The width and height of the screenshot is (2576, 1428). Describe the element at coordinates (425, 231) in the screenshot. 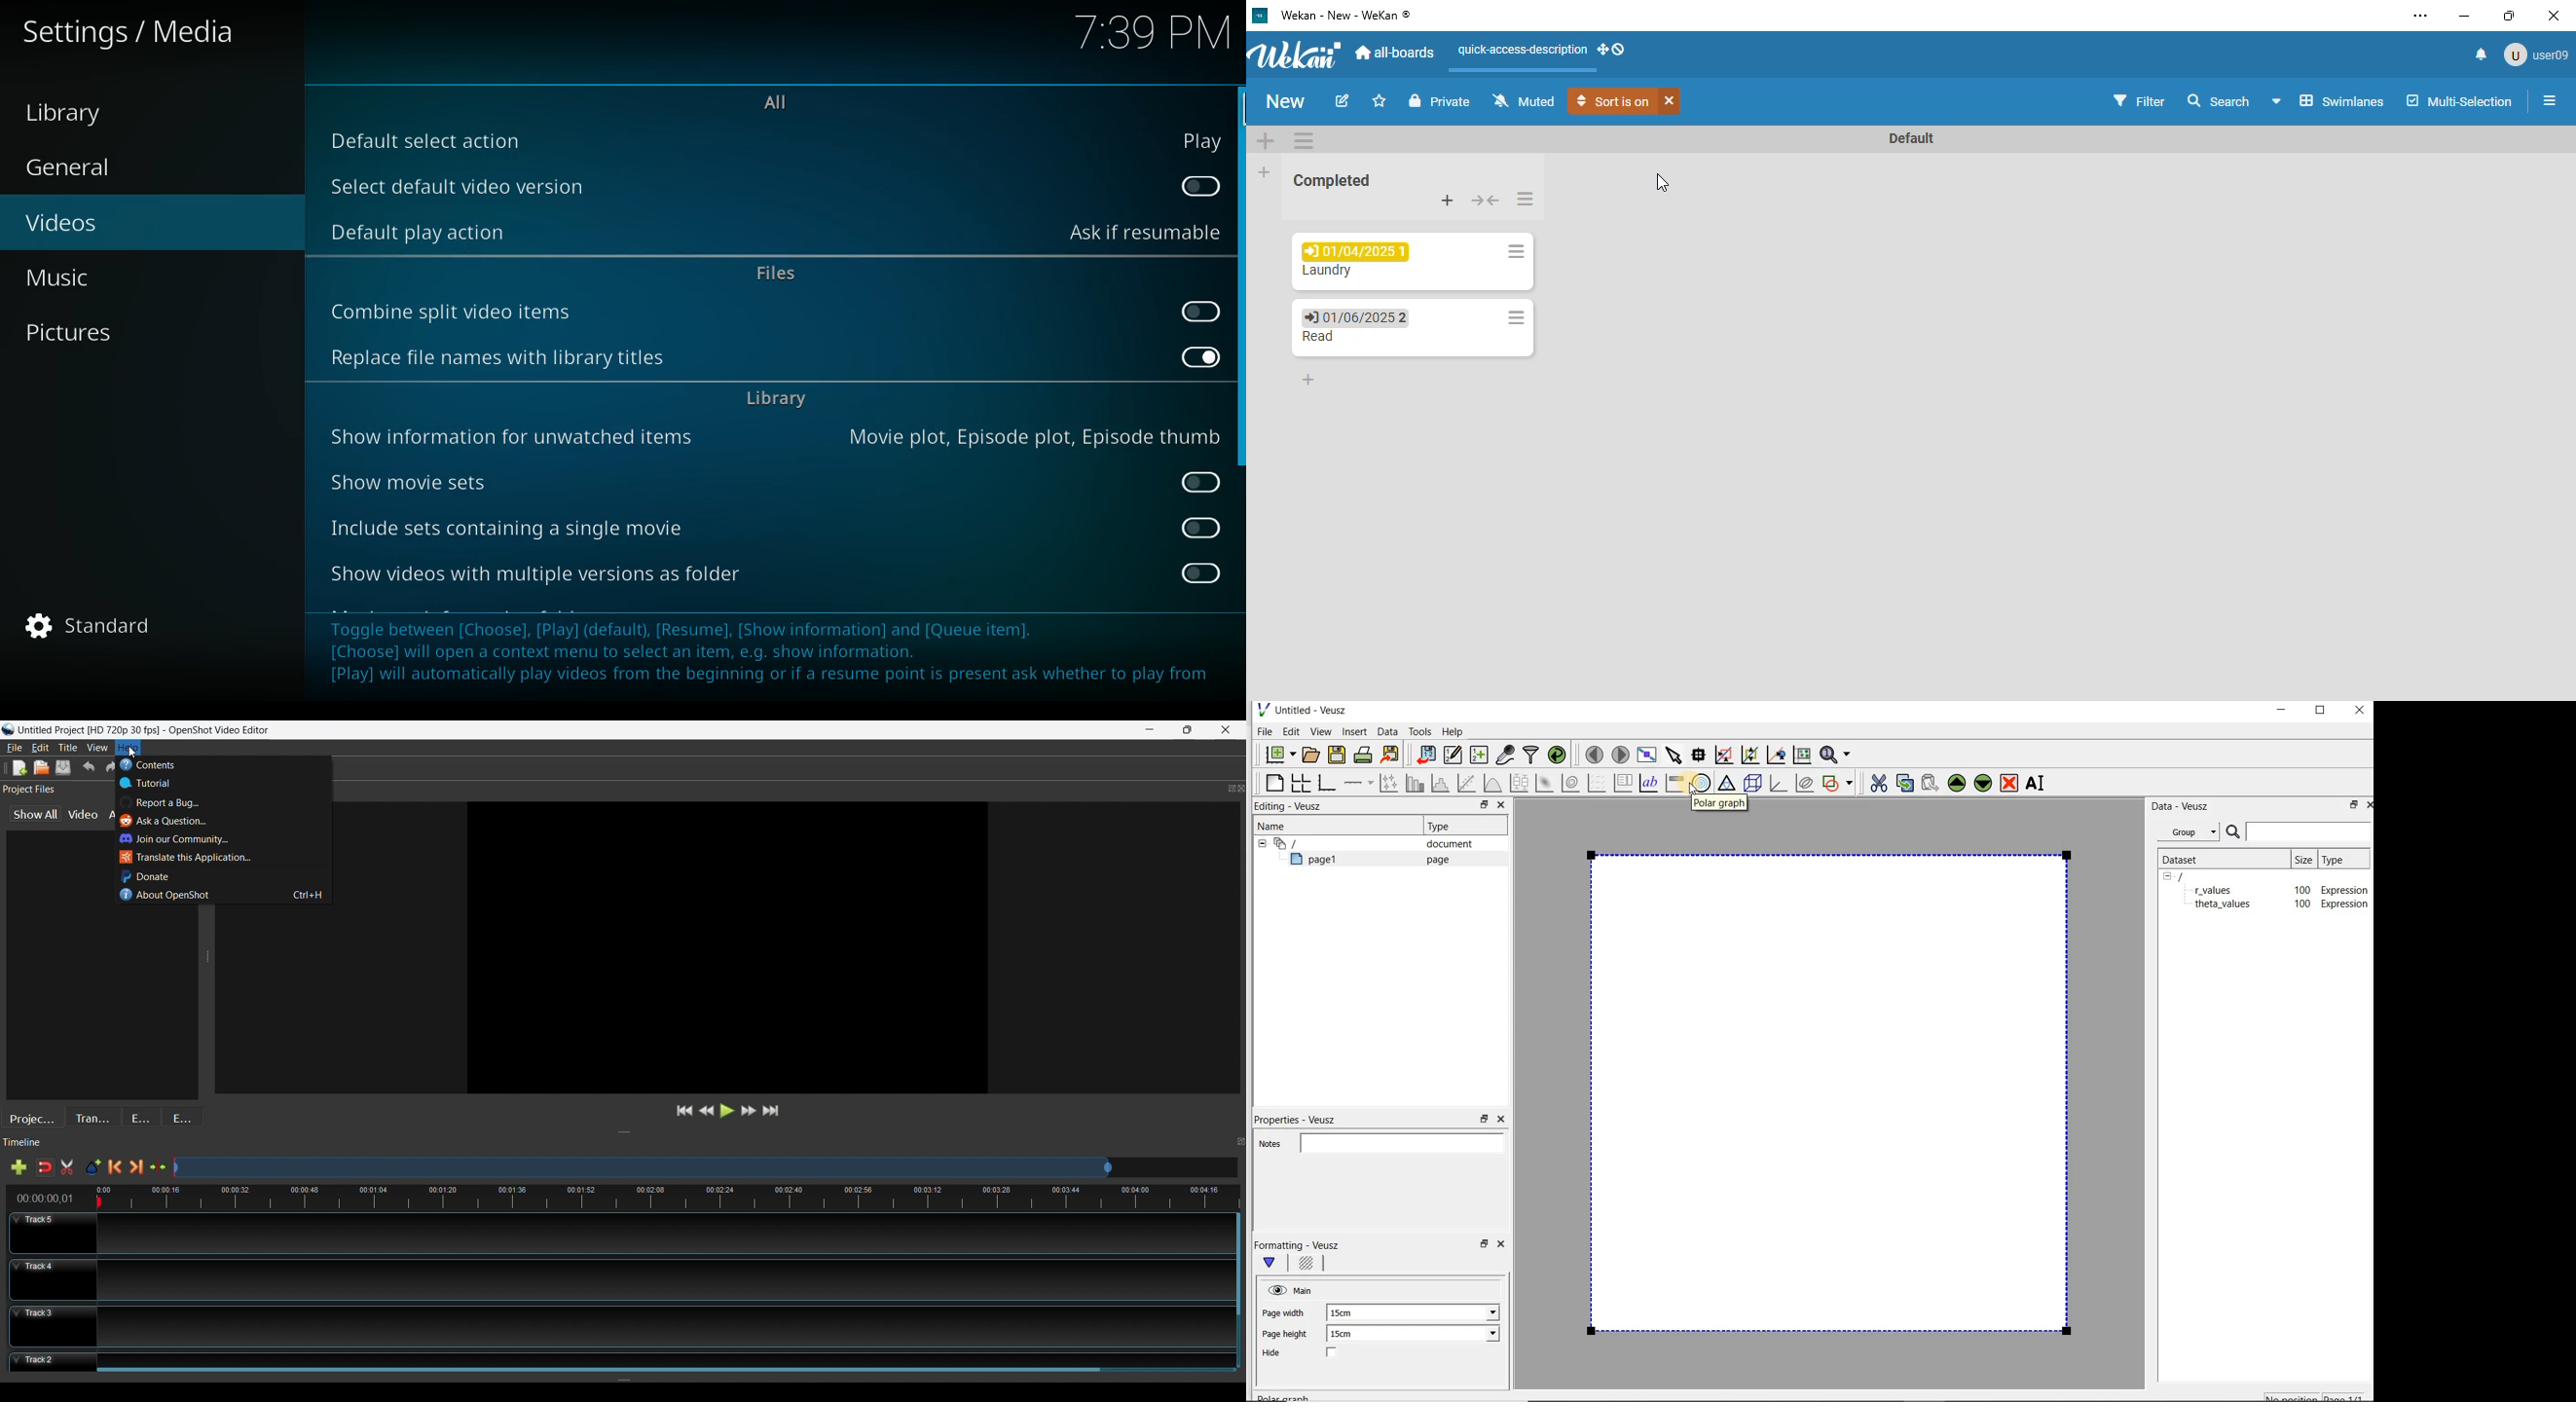

I see `default play action` at that location.